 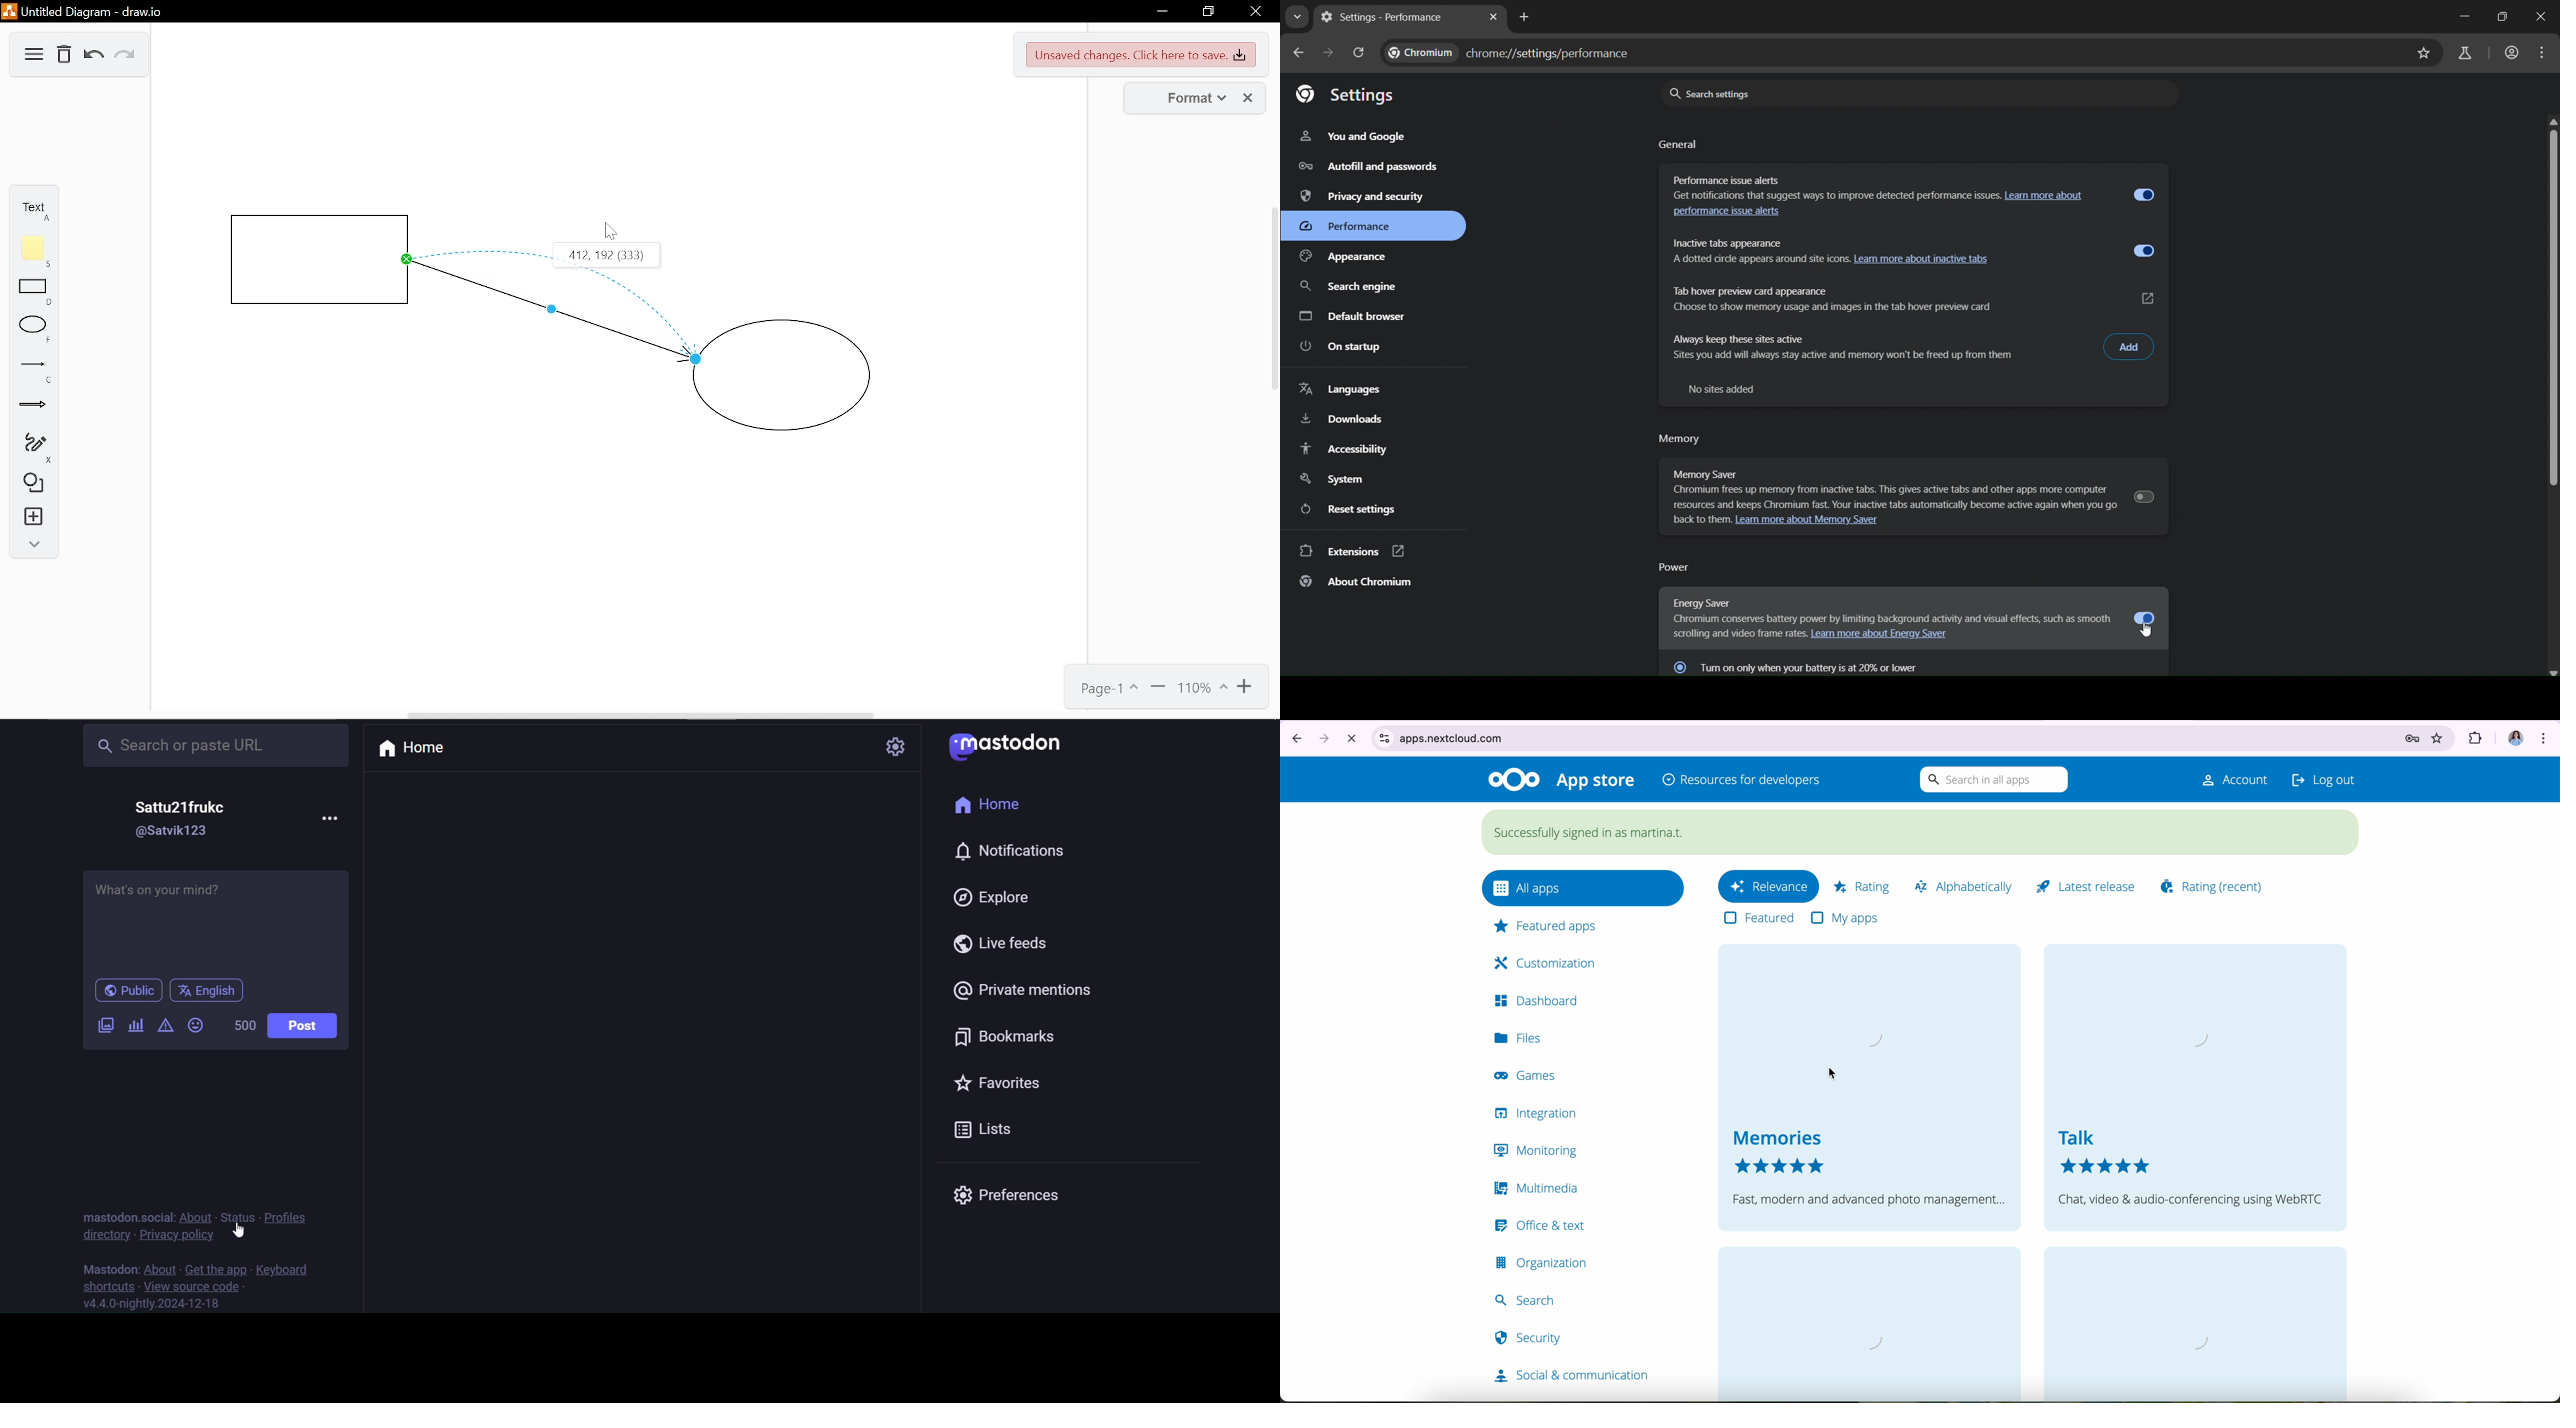 What do you see at coordinates (1530, 1299) in the screenshot?
I see `search` at bounding box center [1530, 1299].